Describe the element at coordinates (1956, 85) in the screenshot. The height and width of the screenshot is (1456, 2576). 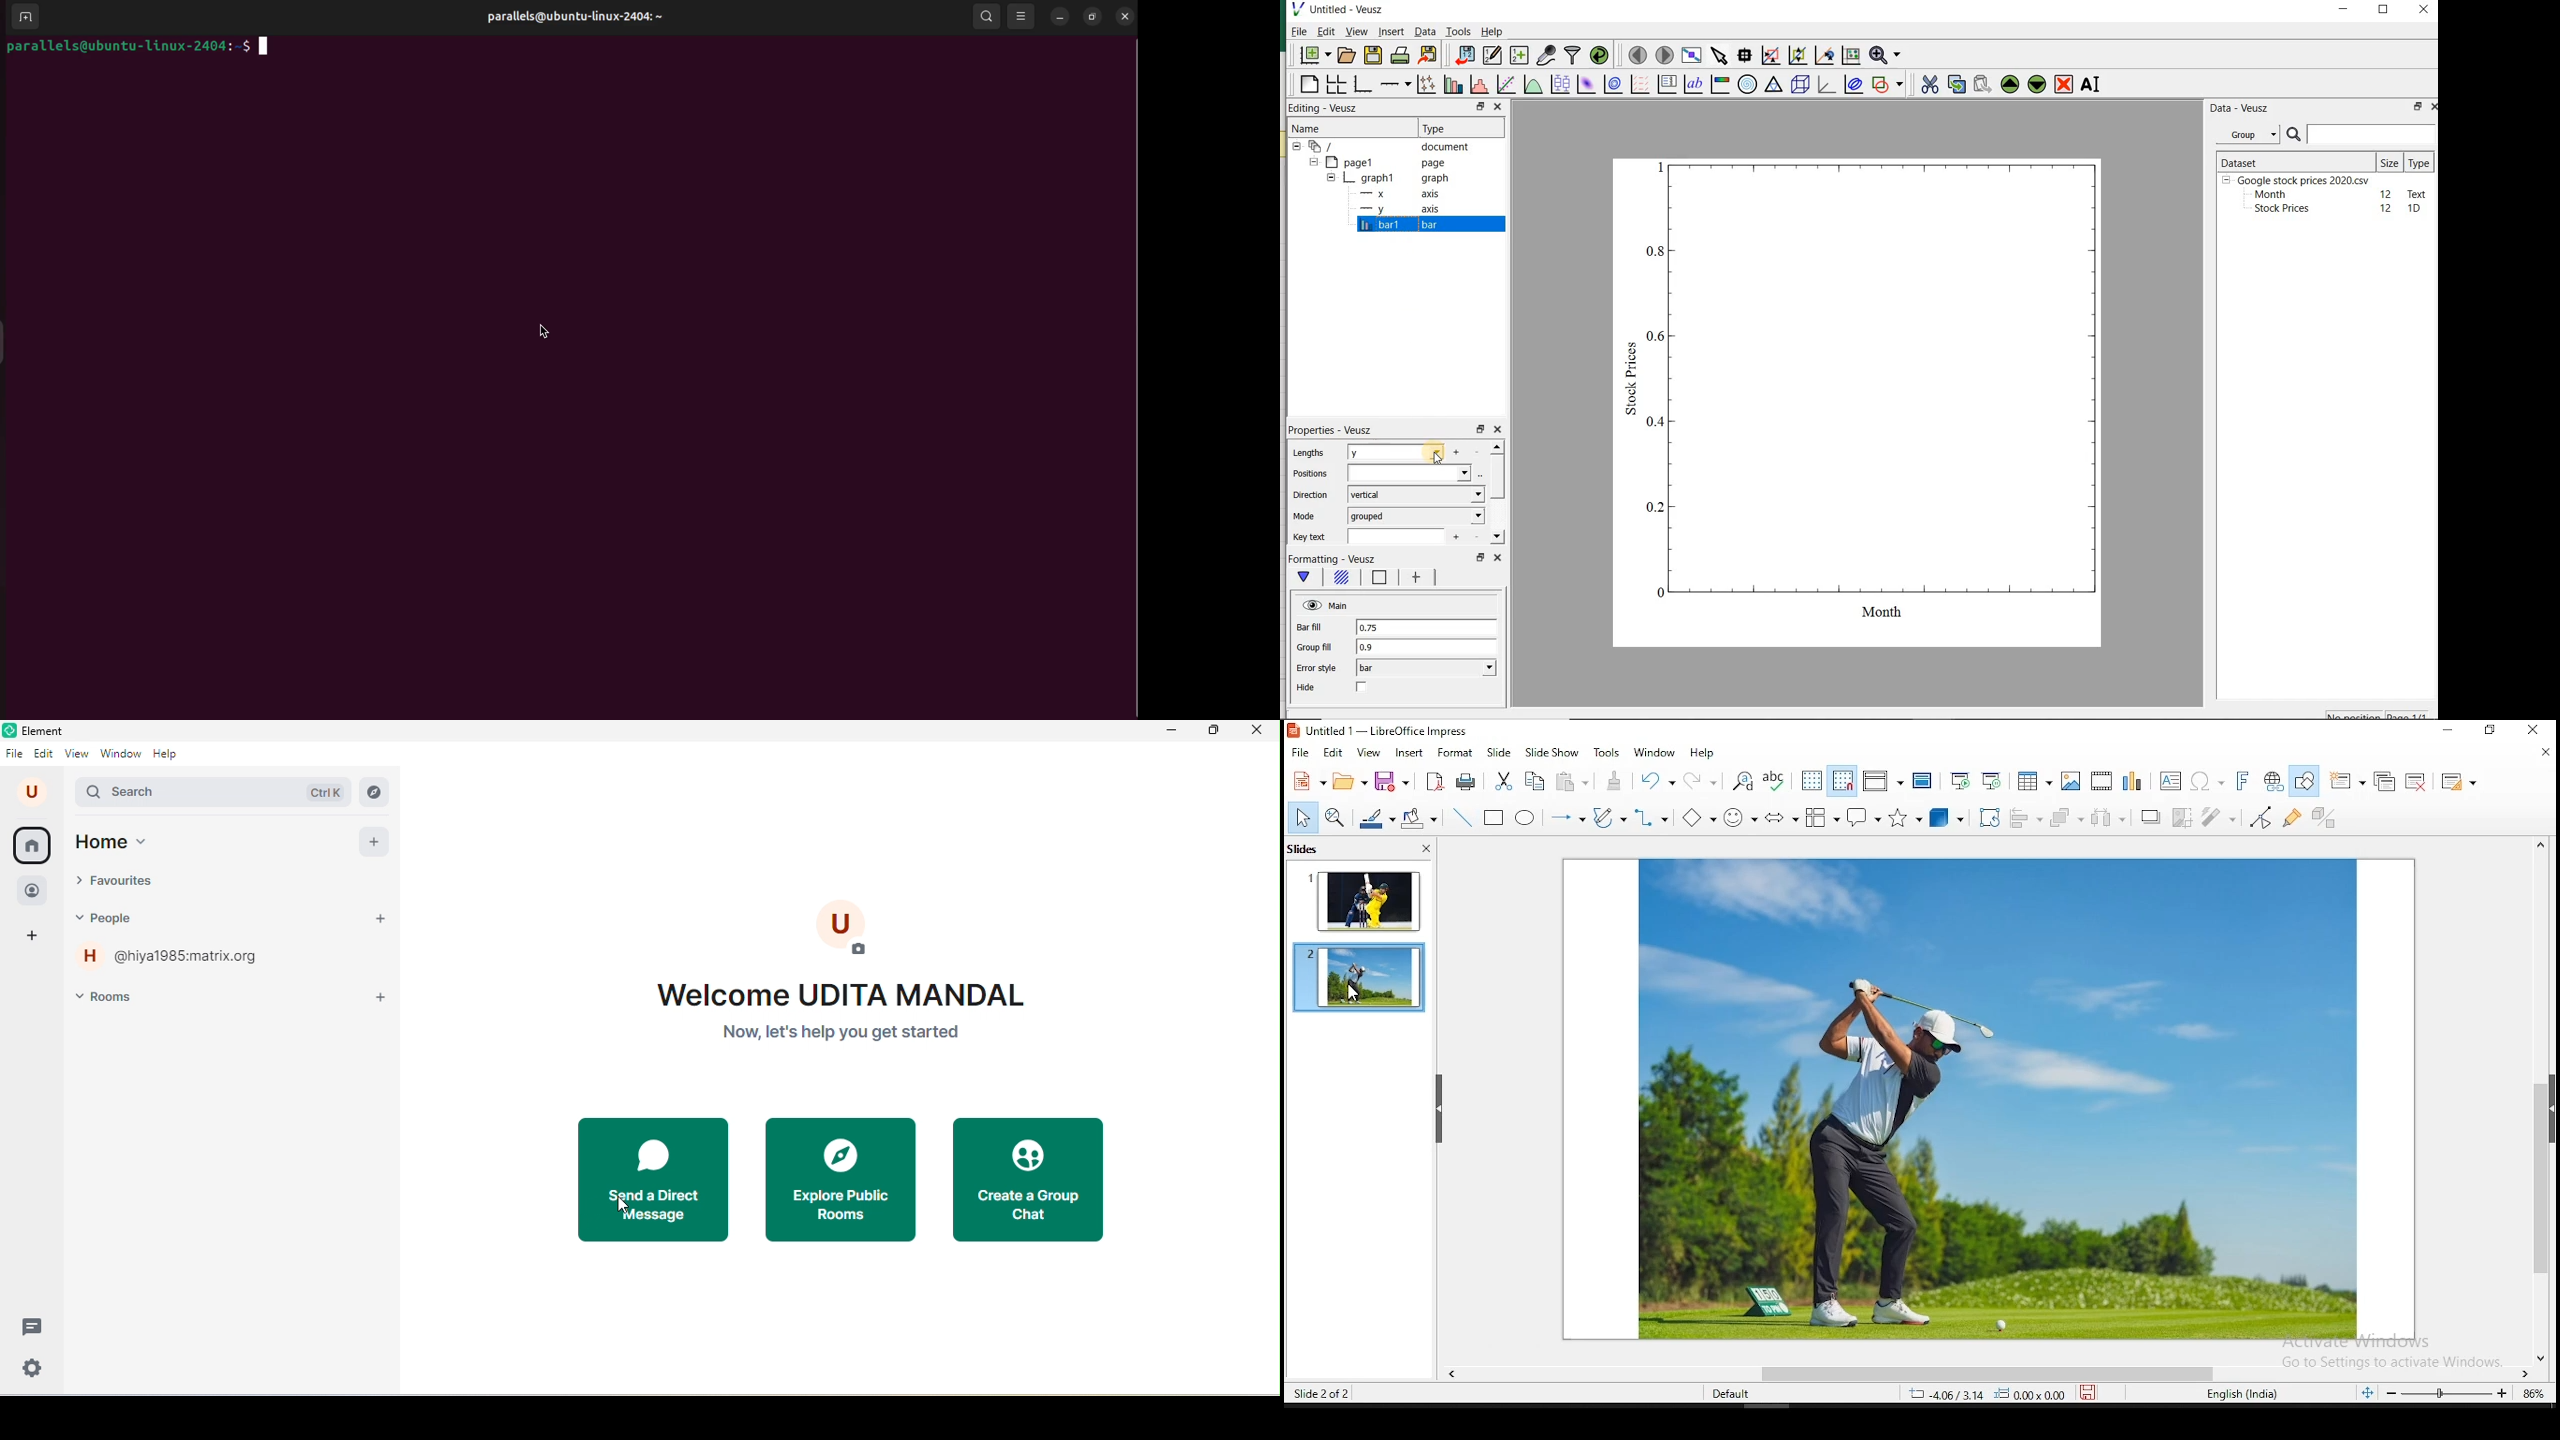
I see `copy the selected widget` at that location.